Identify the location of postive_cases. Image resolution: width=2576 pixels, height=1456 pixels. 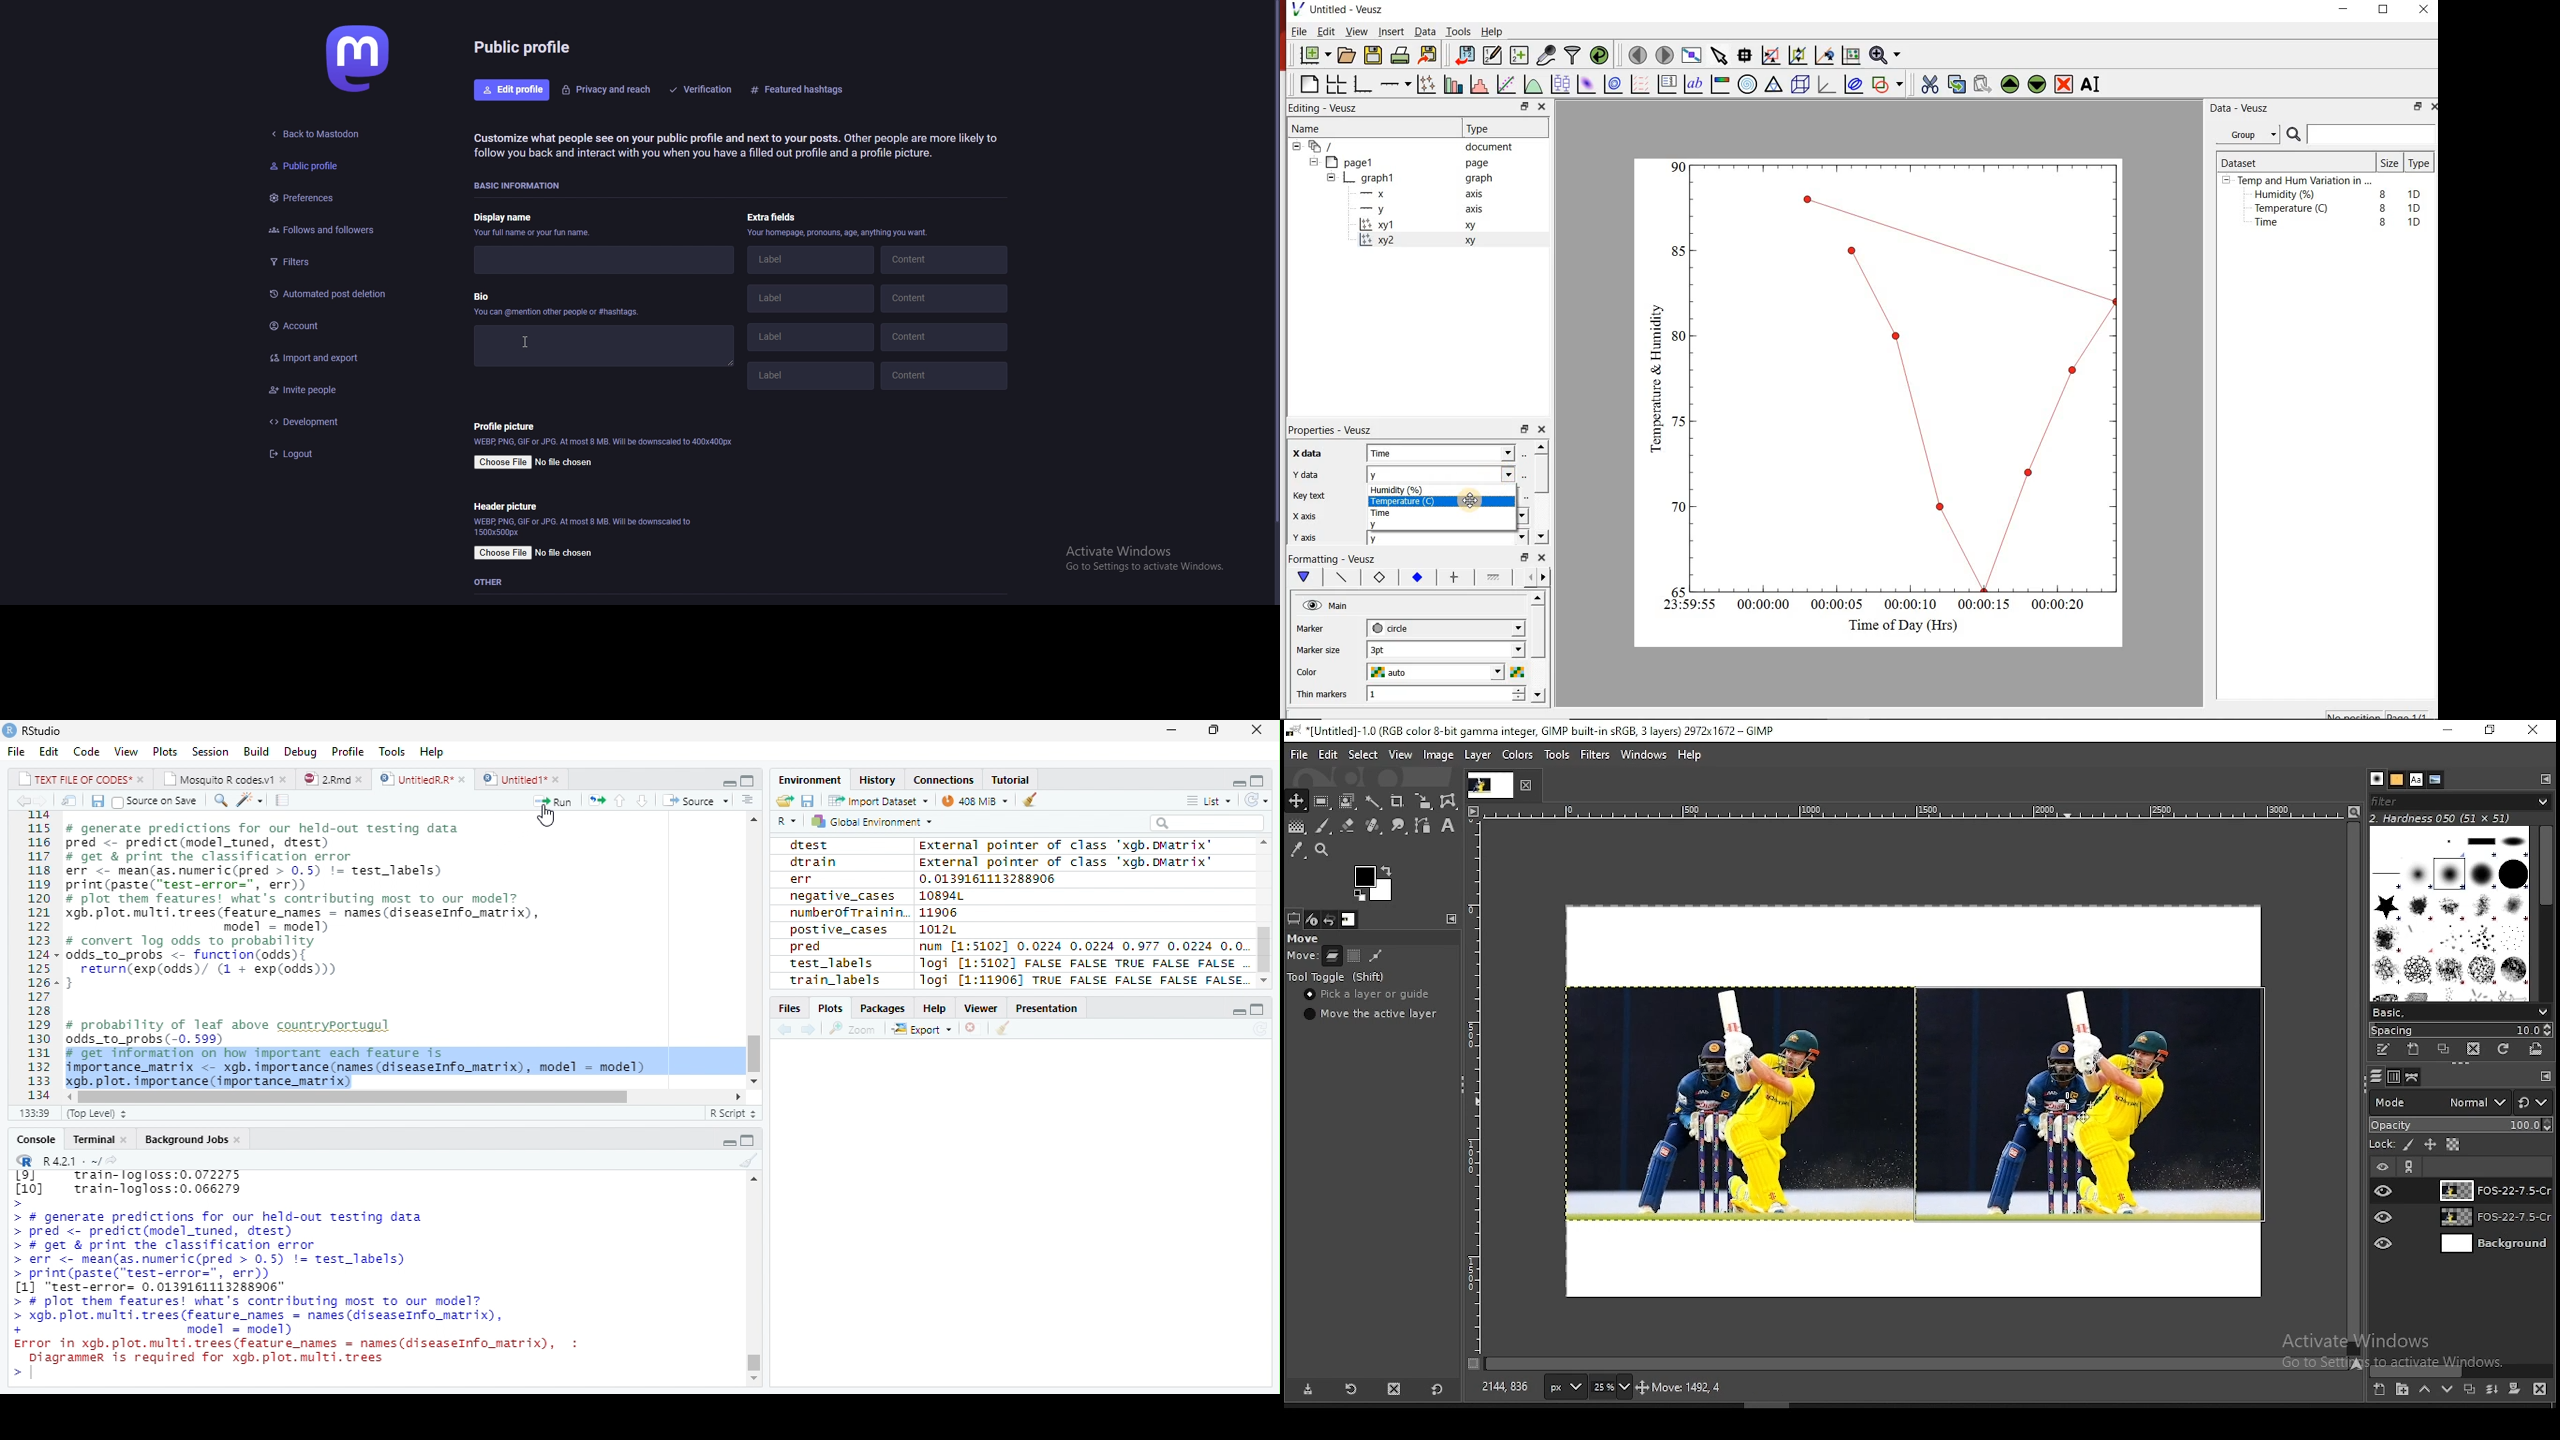
(838, 930).